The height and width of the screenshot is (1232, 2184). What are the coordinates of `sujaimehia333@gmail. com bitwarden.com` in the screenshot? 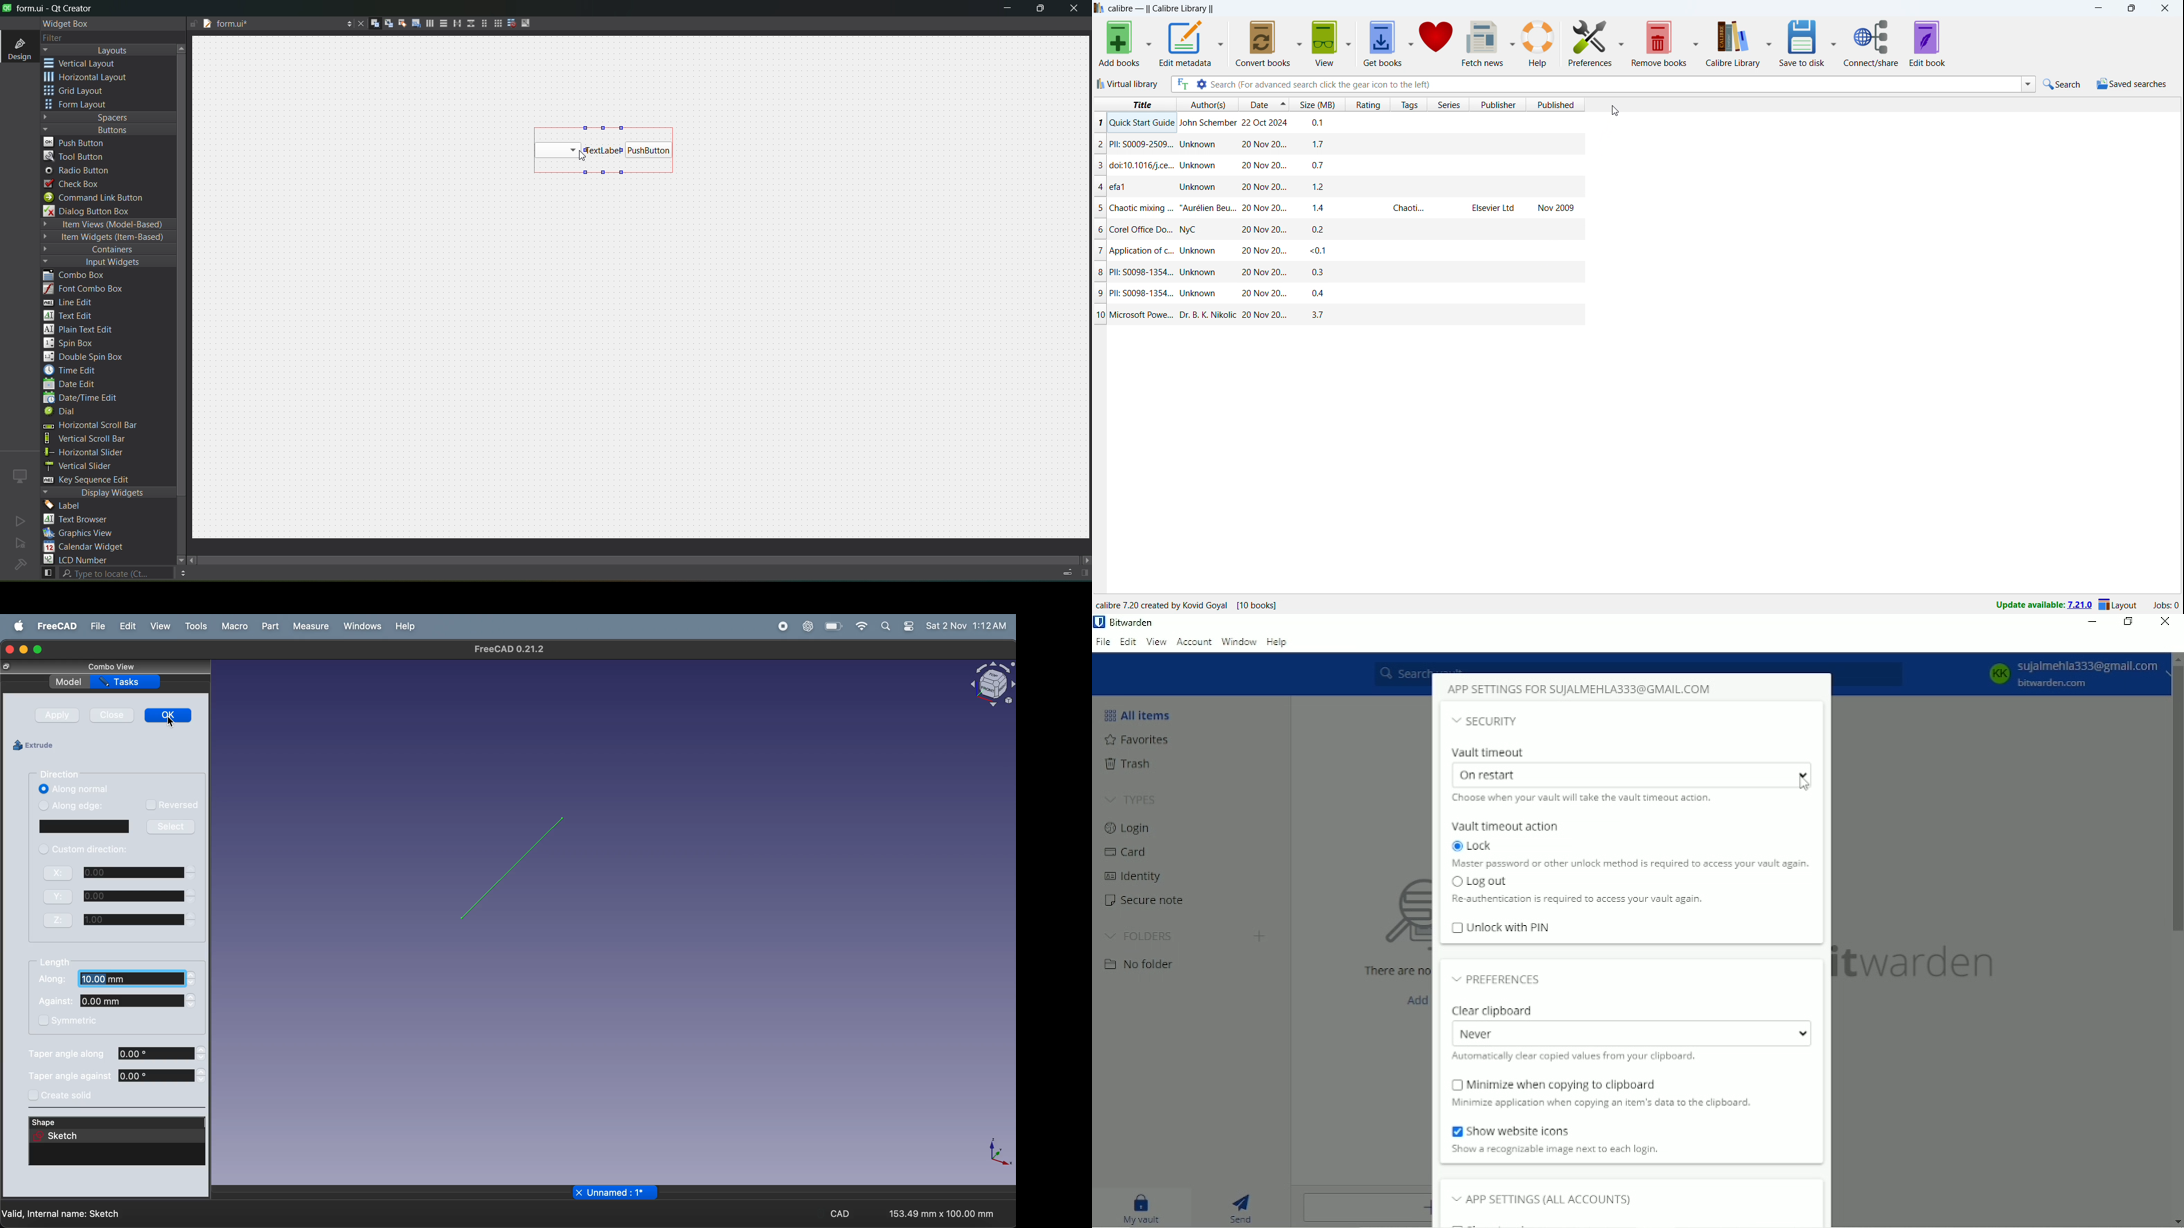 It's located at (2089, 673).